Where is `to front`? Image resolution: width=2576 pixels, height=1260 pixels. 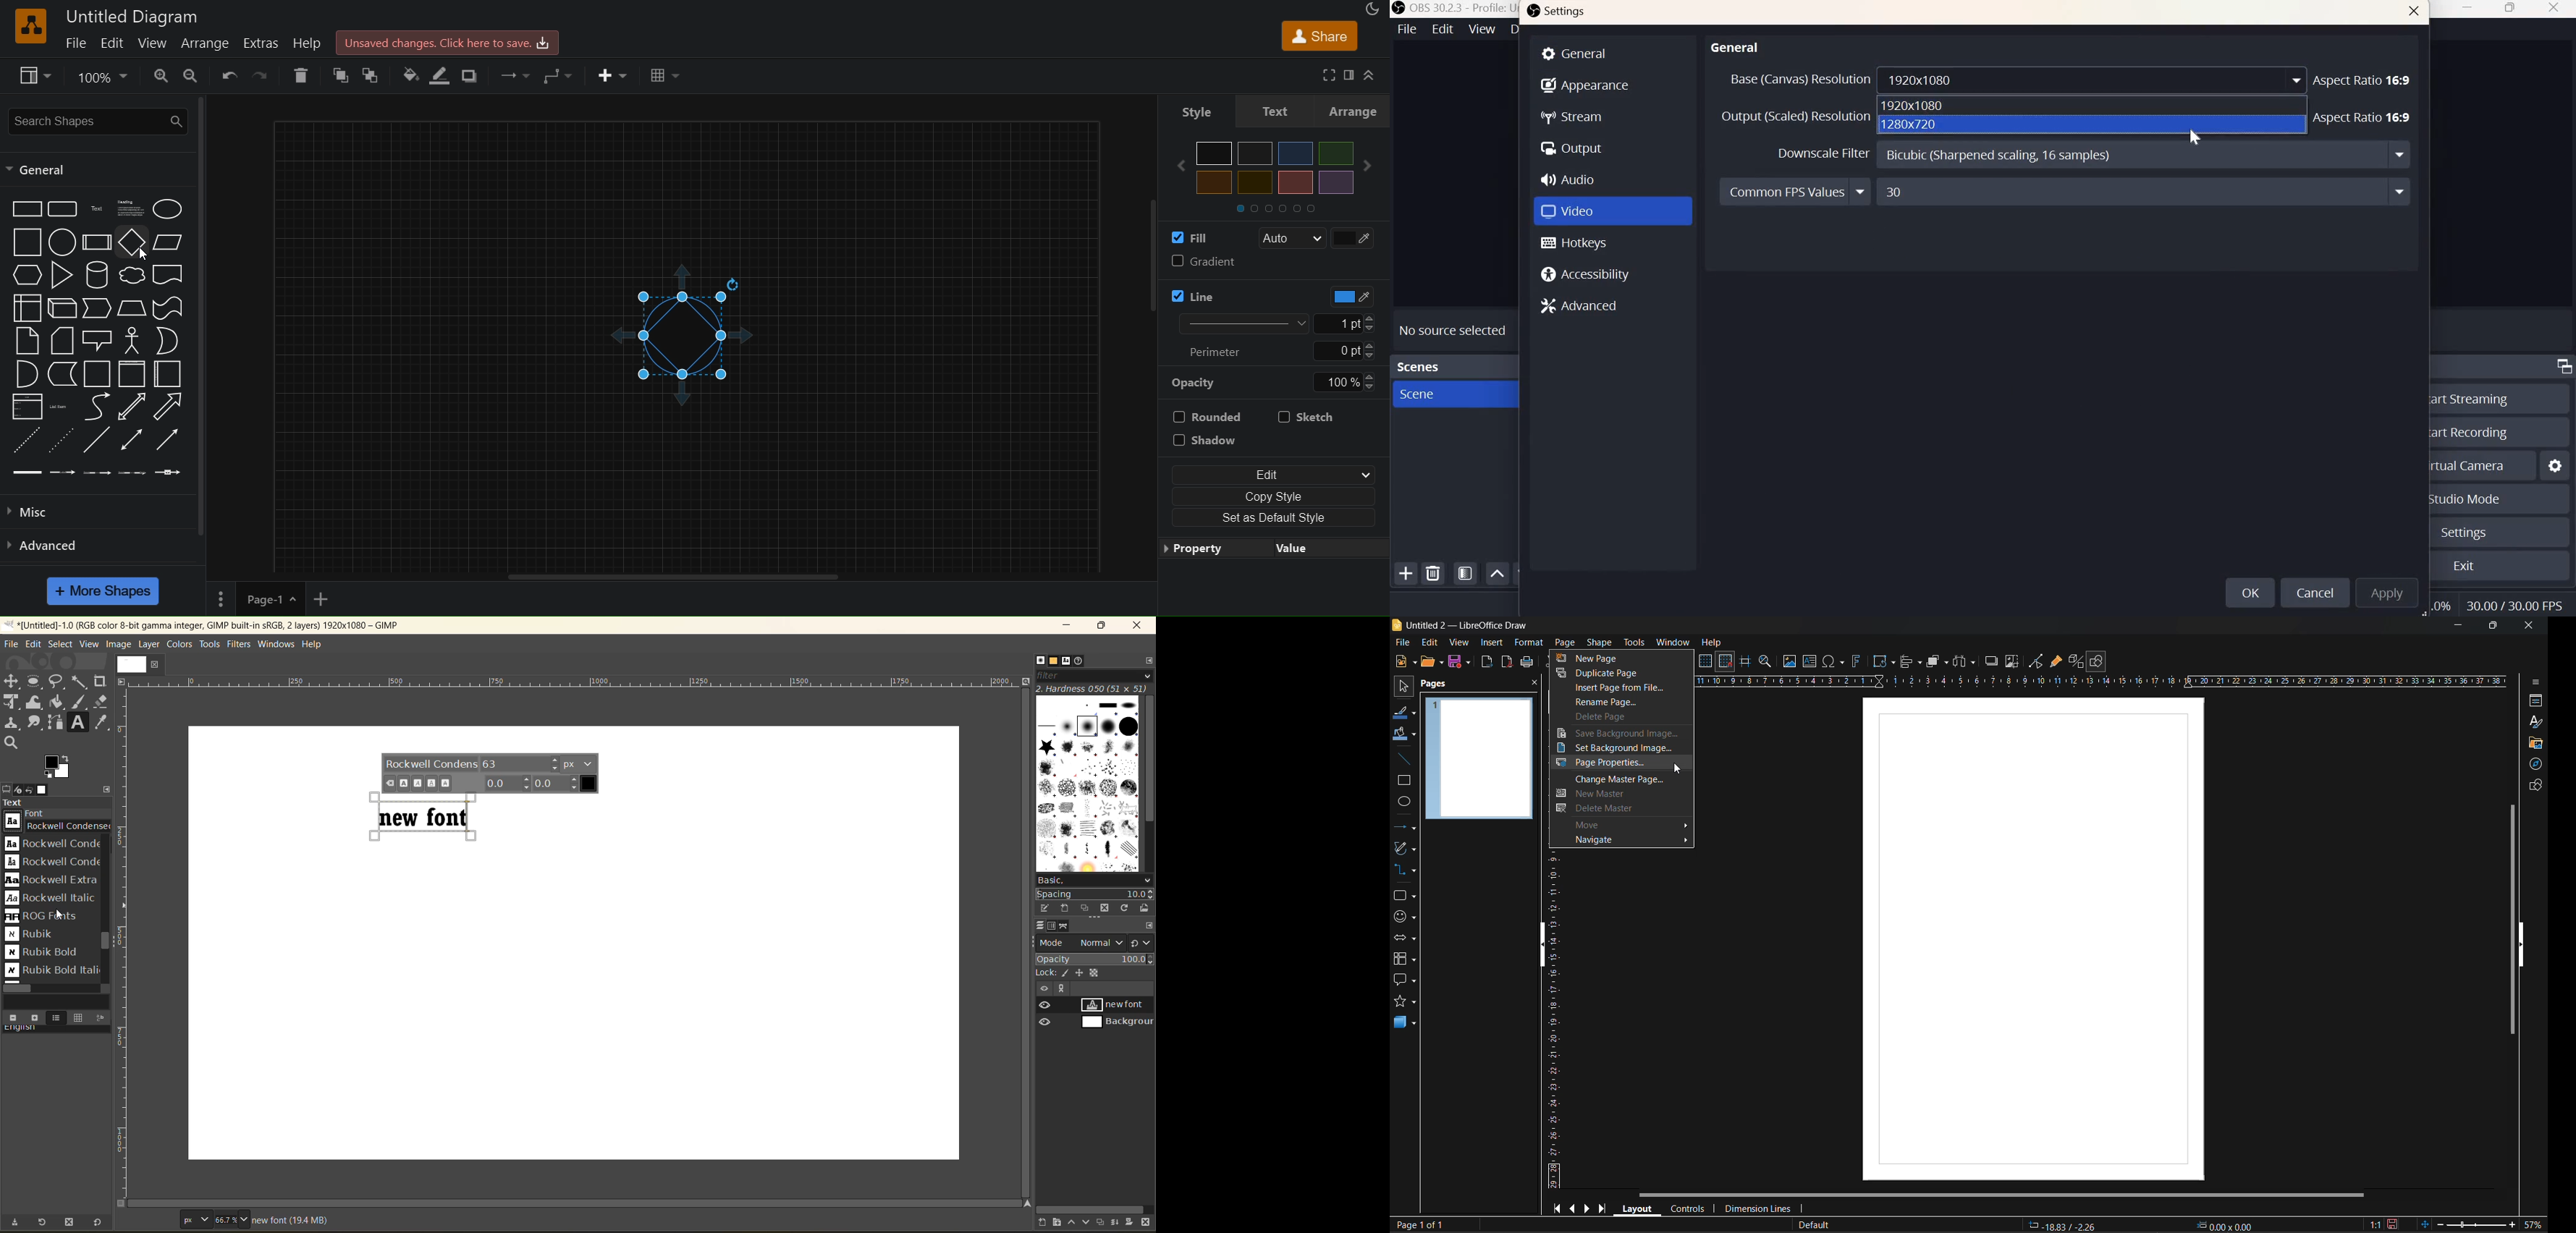 to front is located at coordinates (341, 76).